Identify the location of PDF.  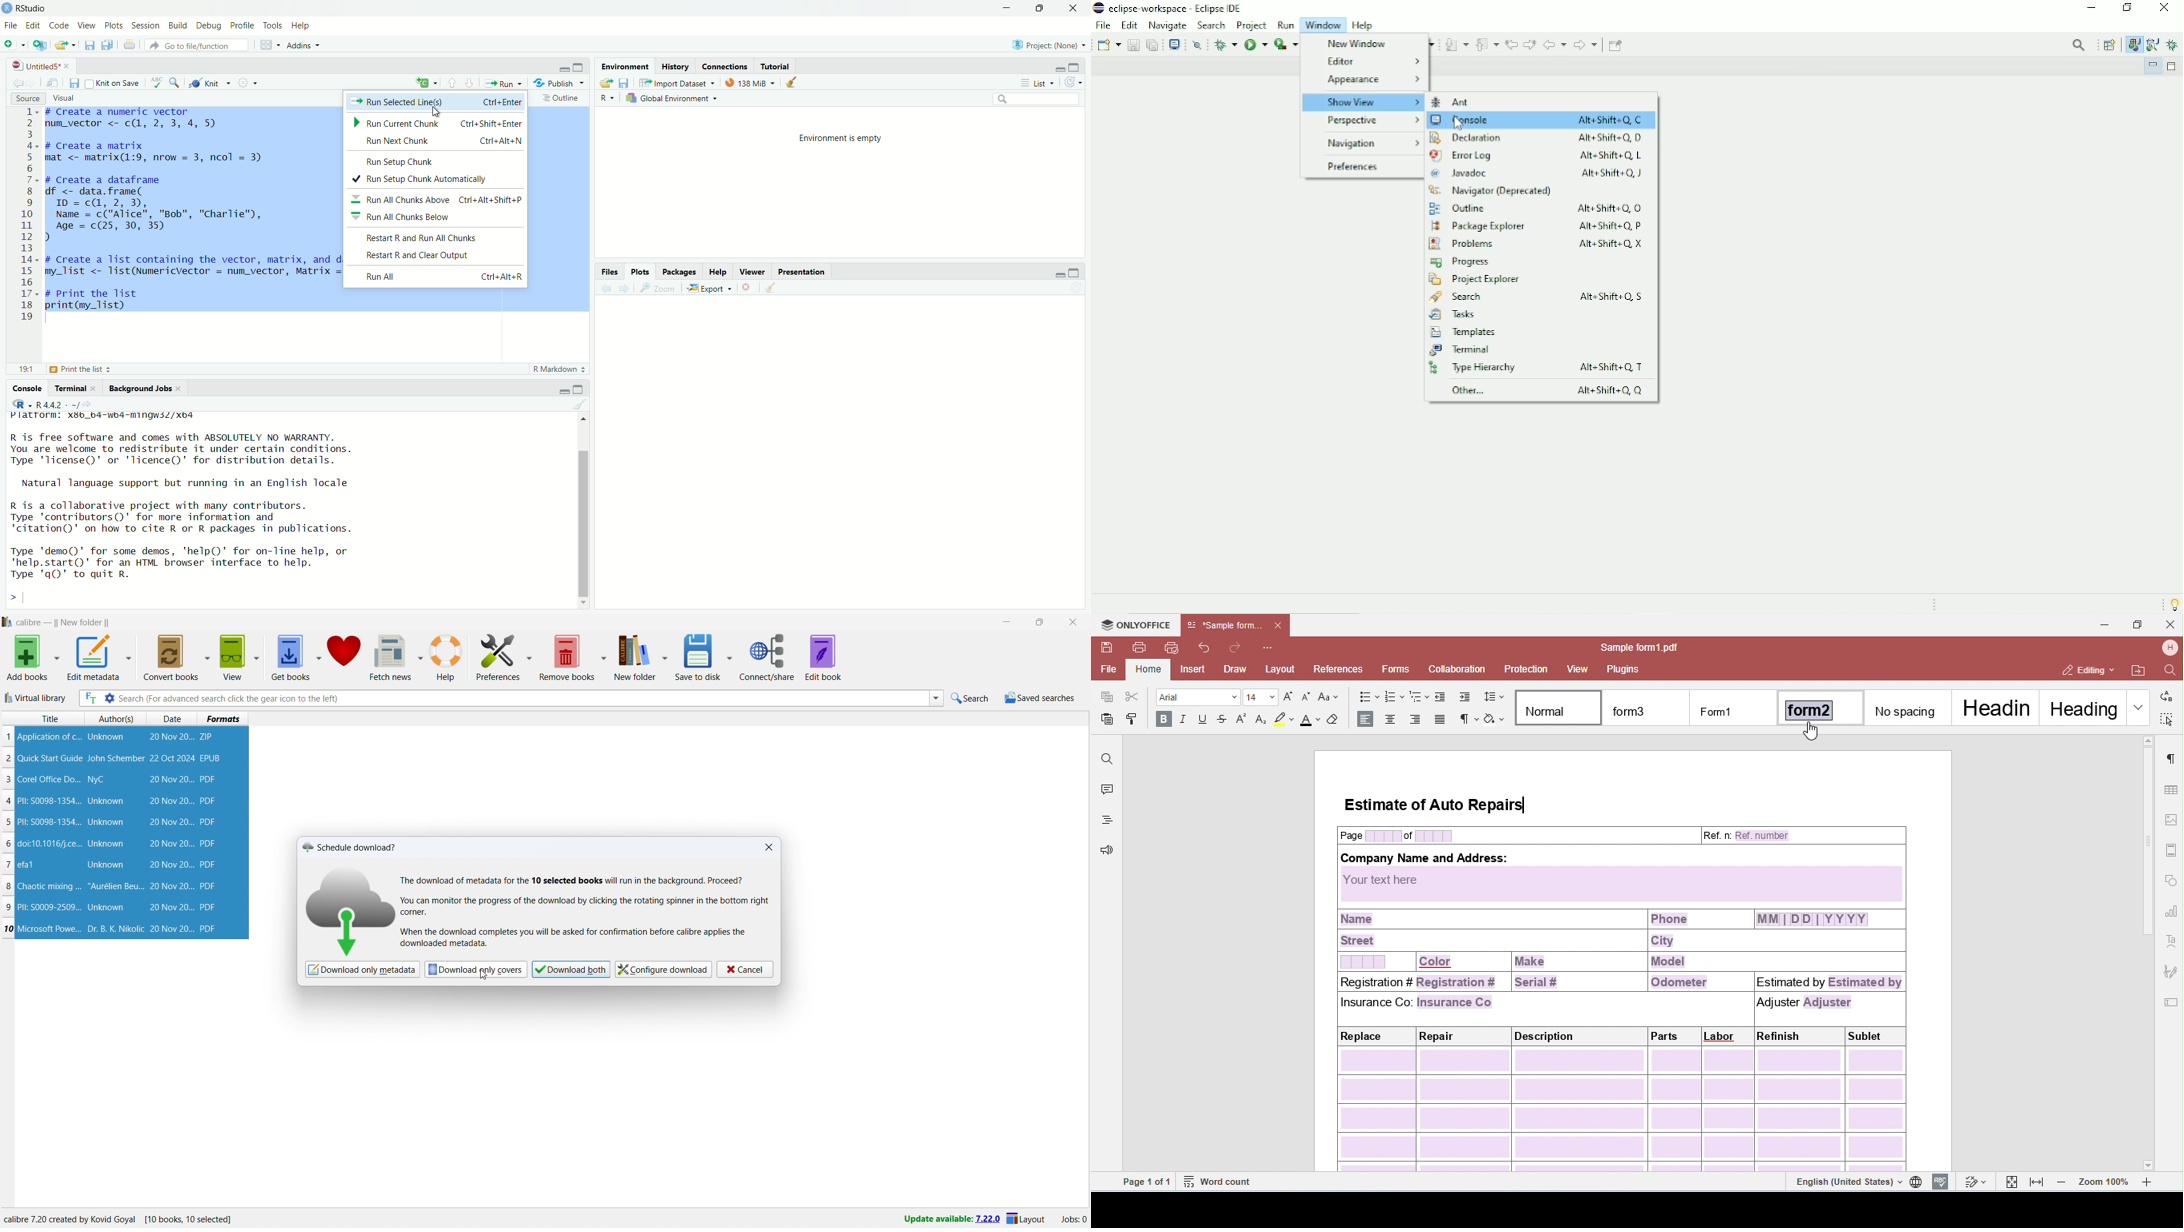
(209, 844).